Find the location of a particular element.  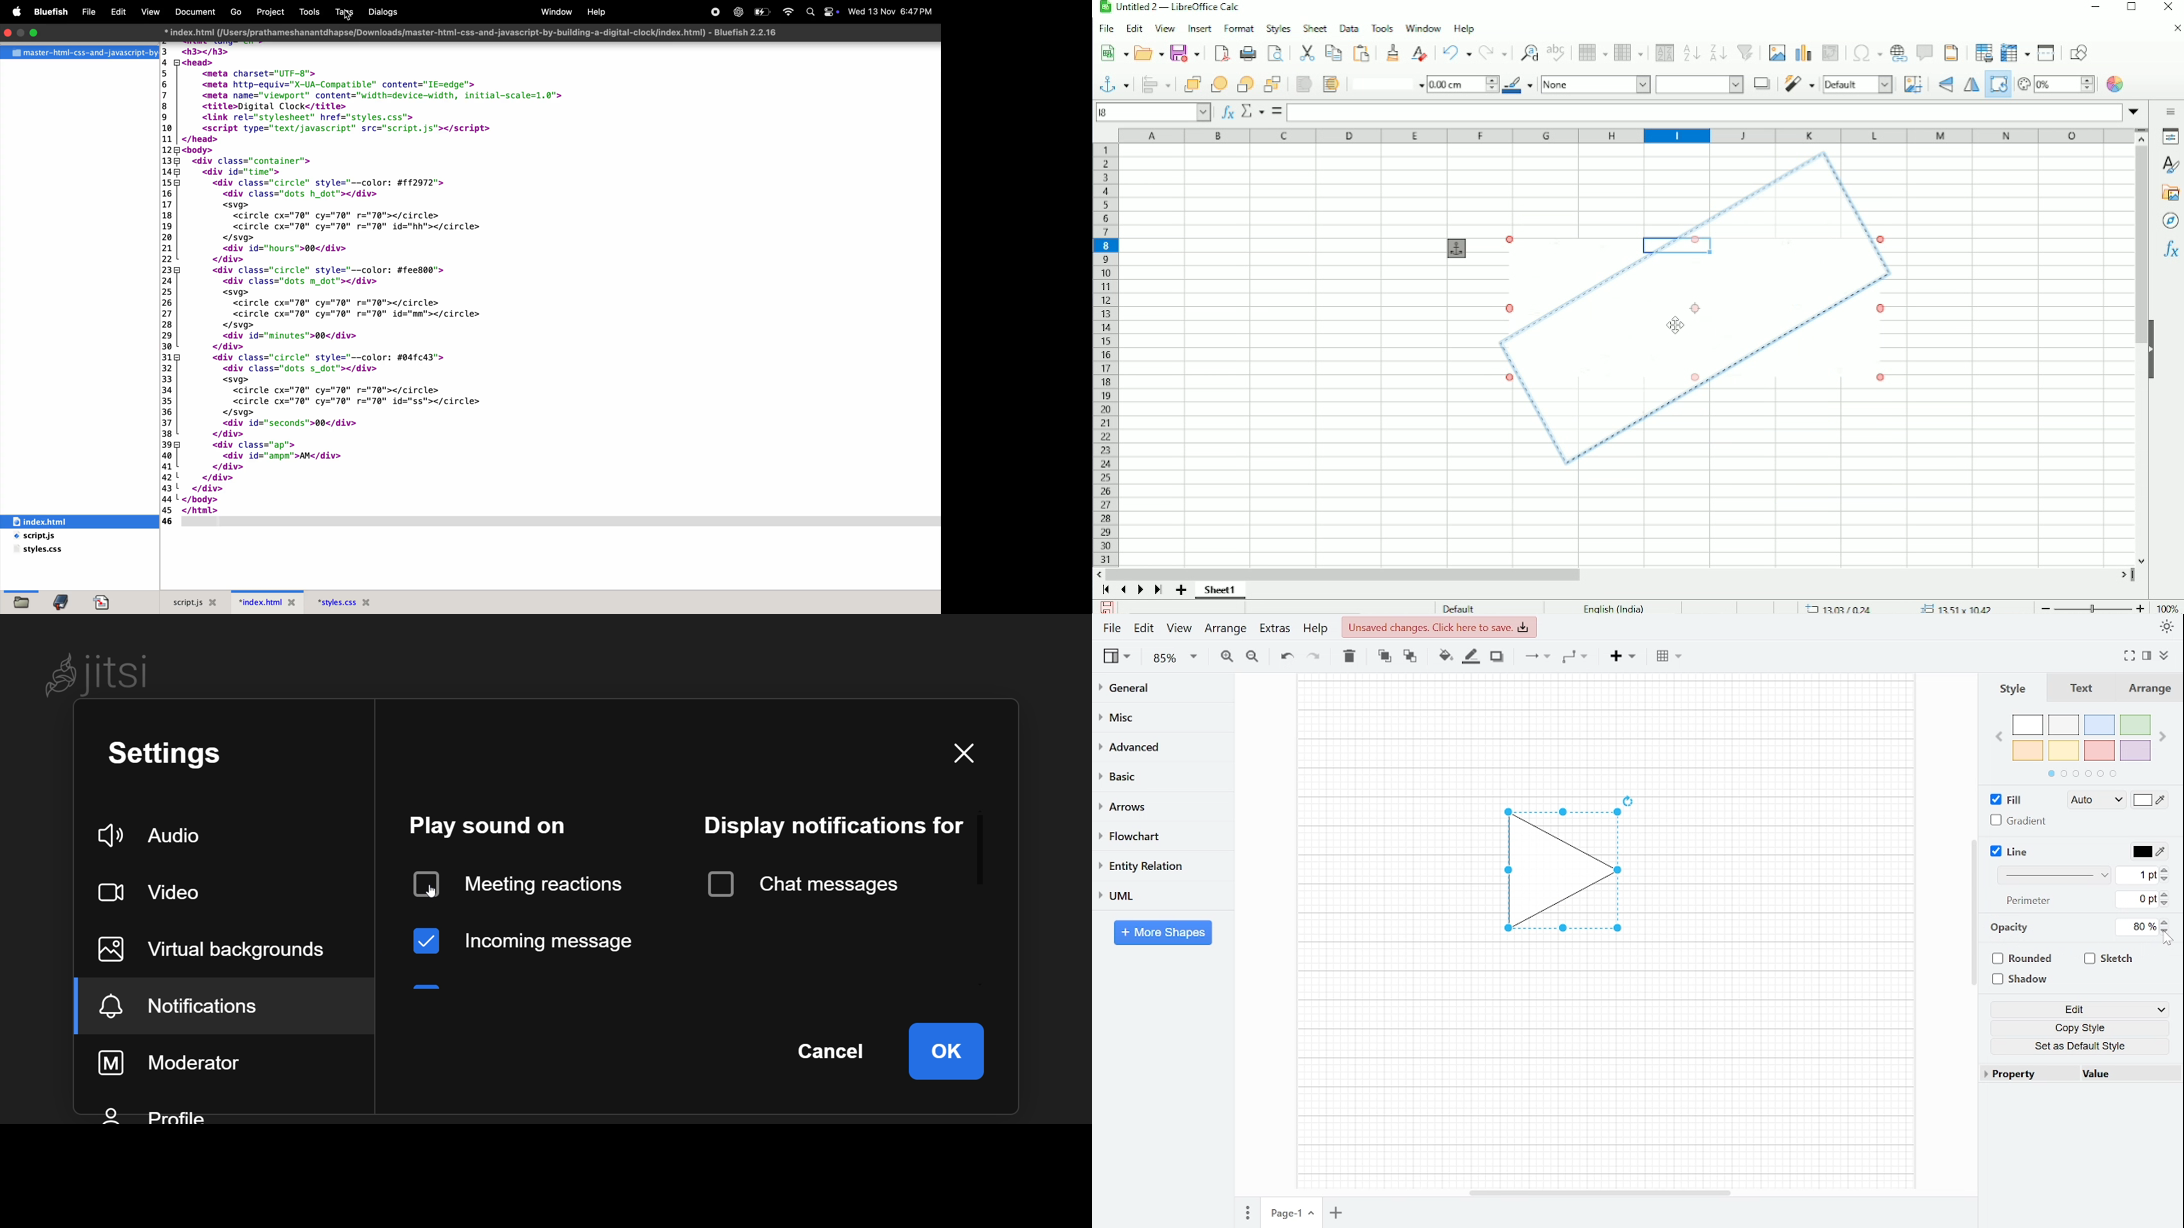

Scroll to next sheet is located at coordinates (1139, 591).